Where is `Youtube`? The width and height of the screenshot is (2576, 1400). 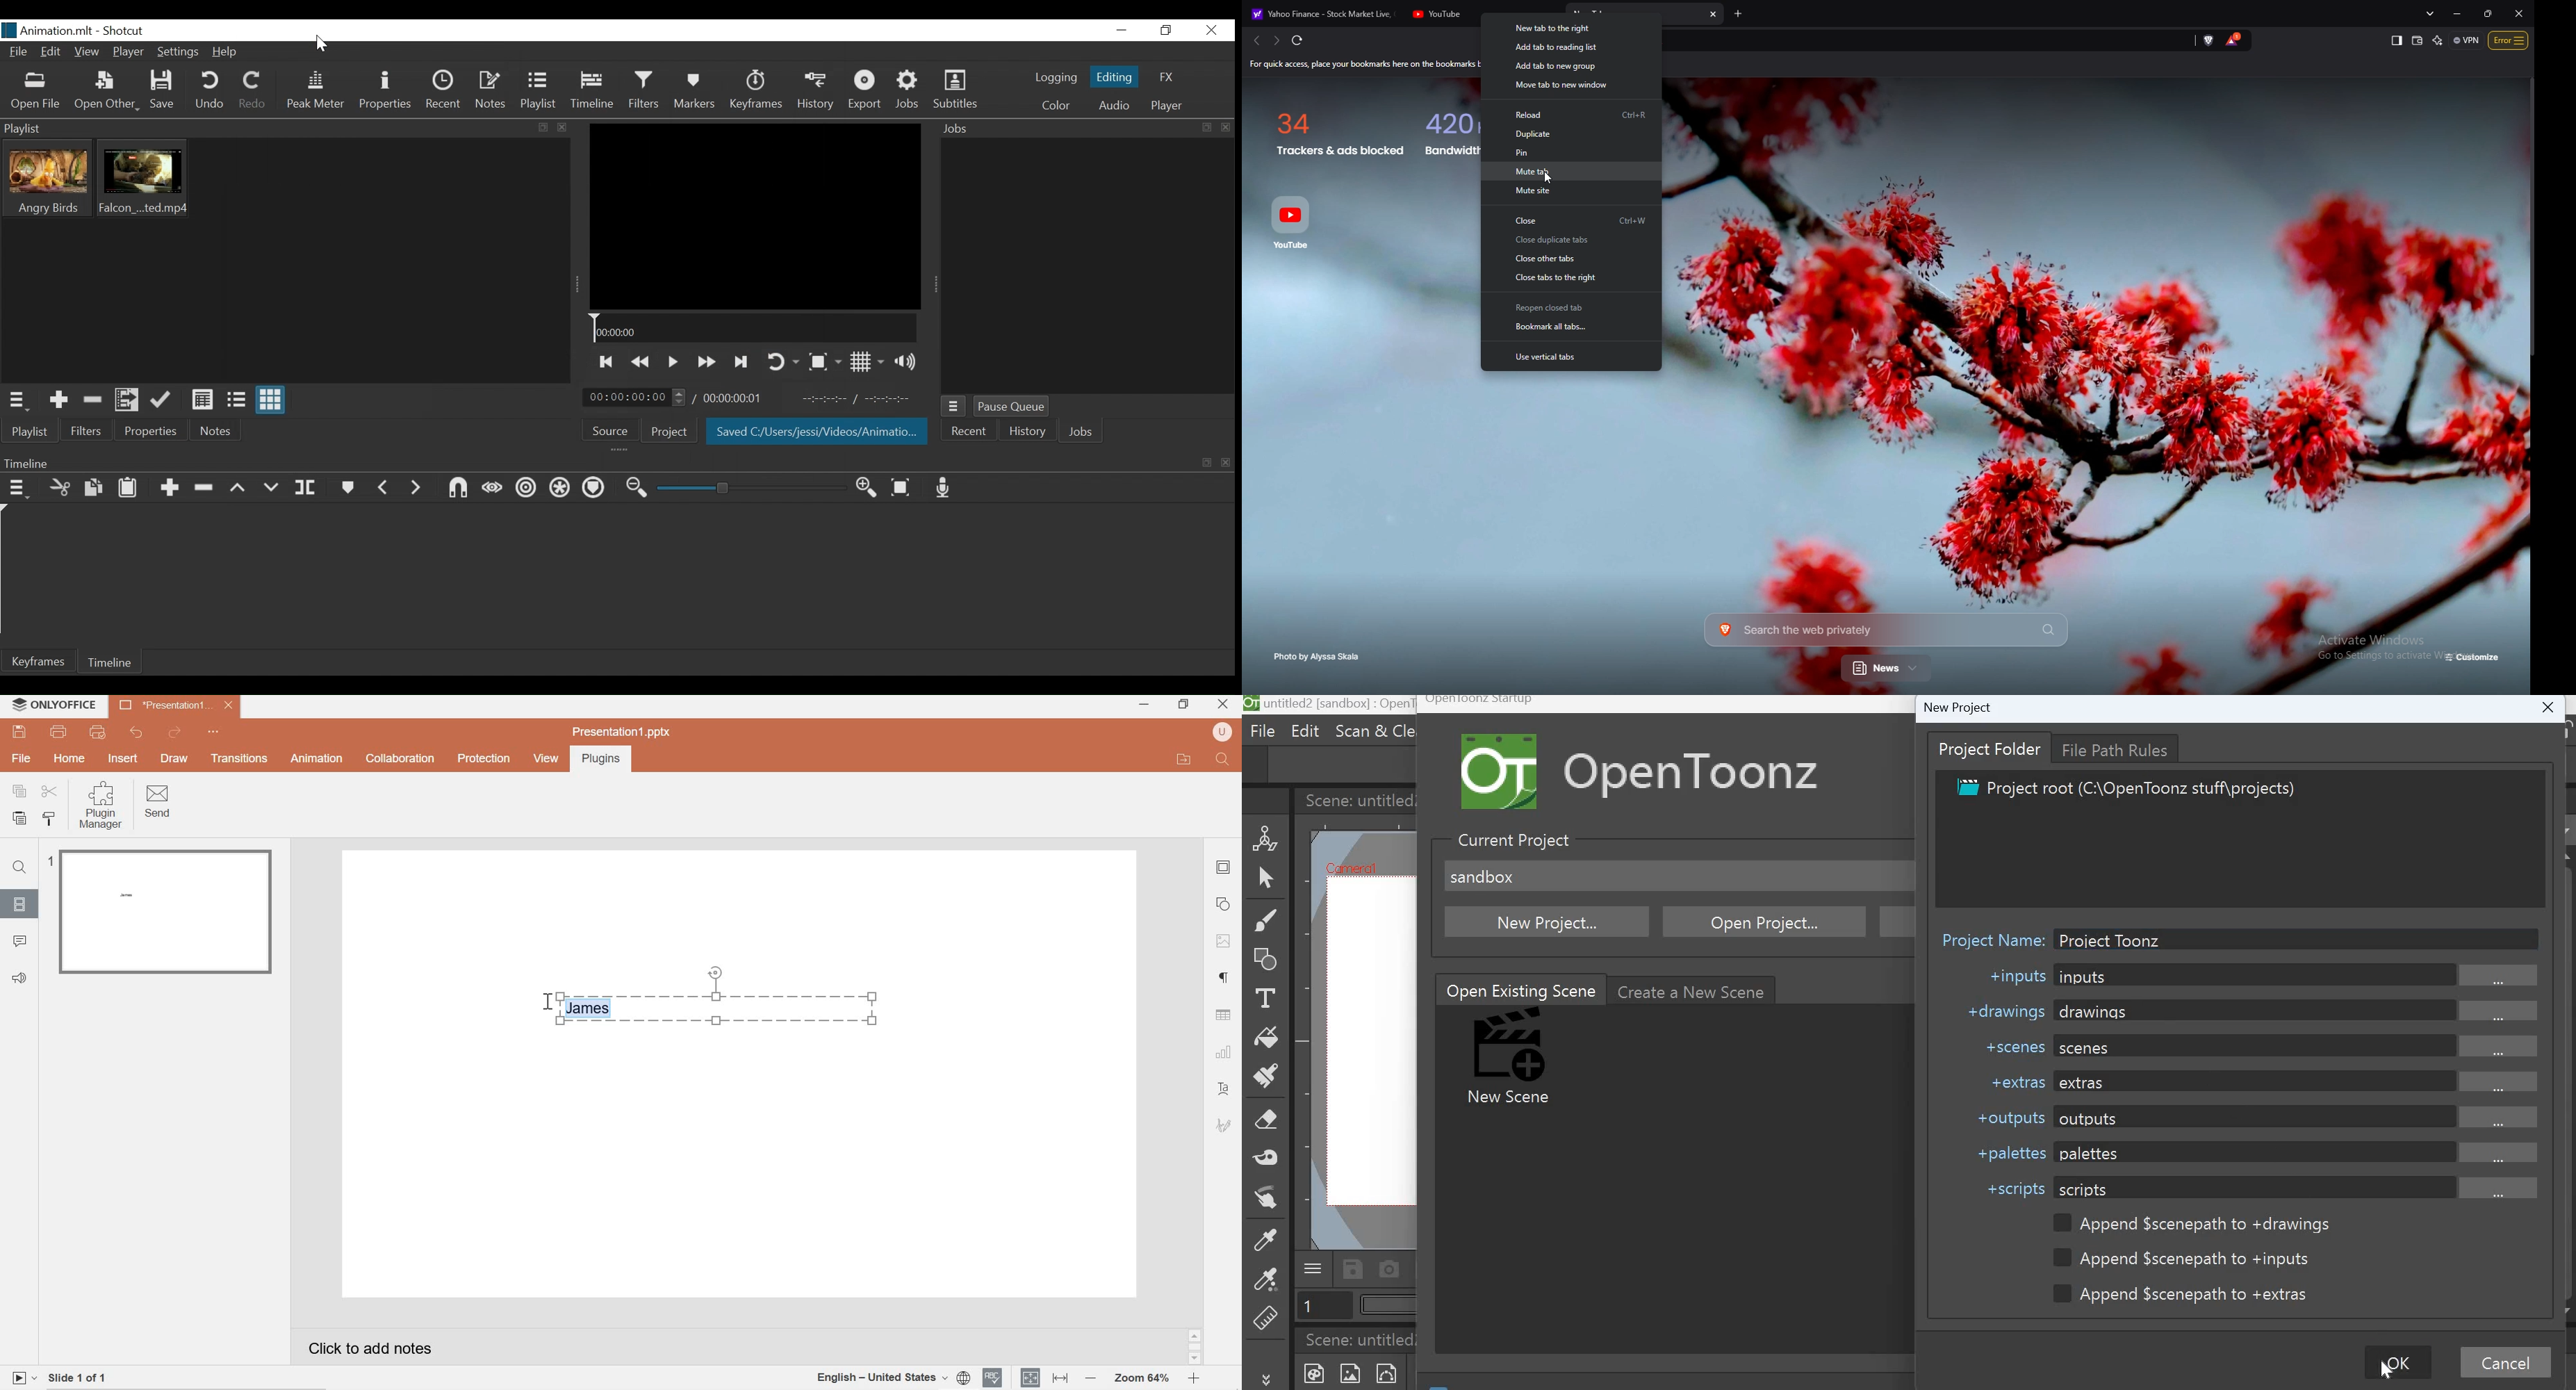
Youtube is located at coordinates (1295, 222).